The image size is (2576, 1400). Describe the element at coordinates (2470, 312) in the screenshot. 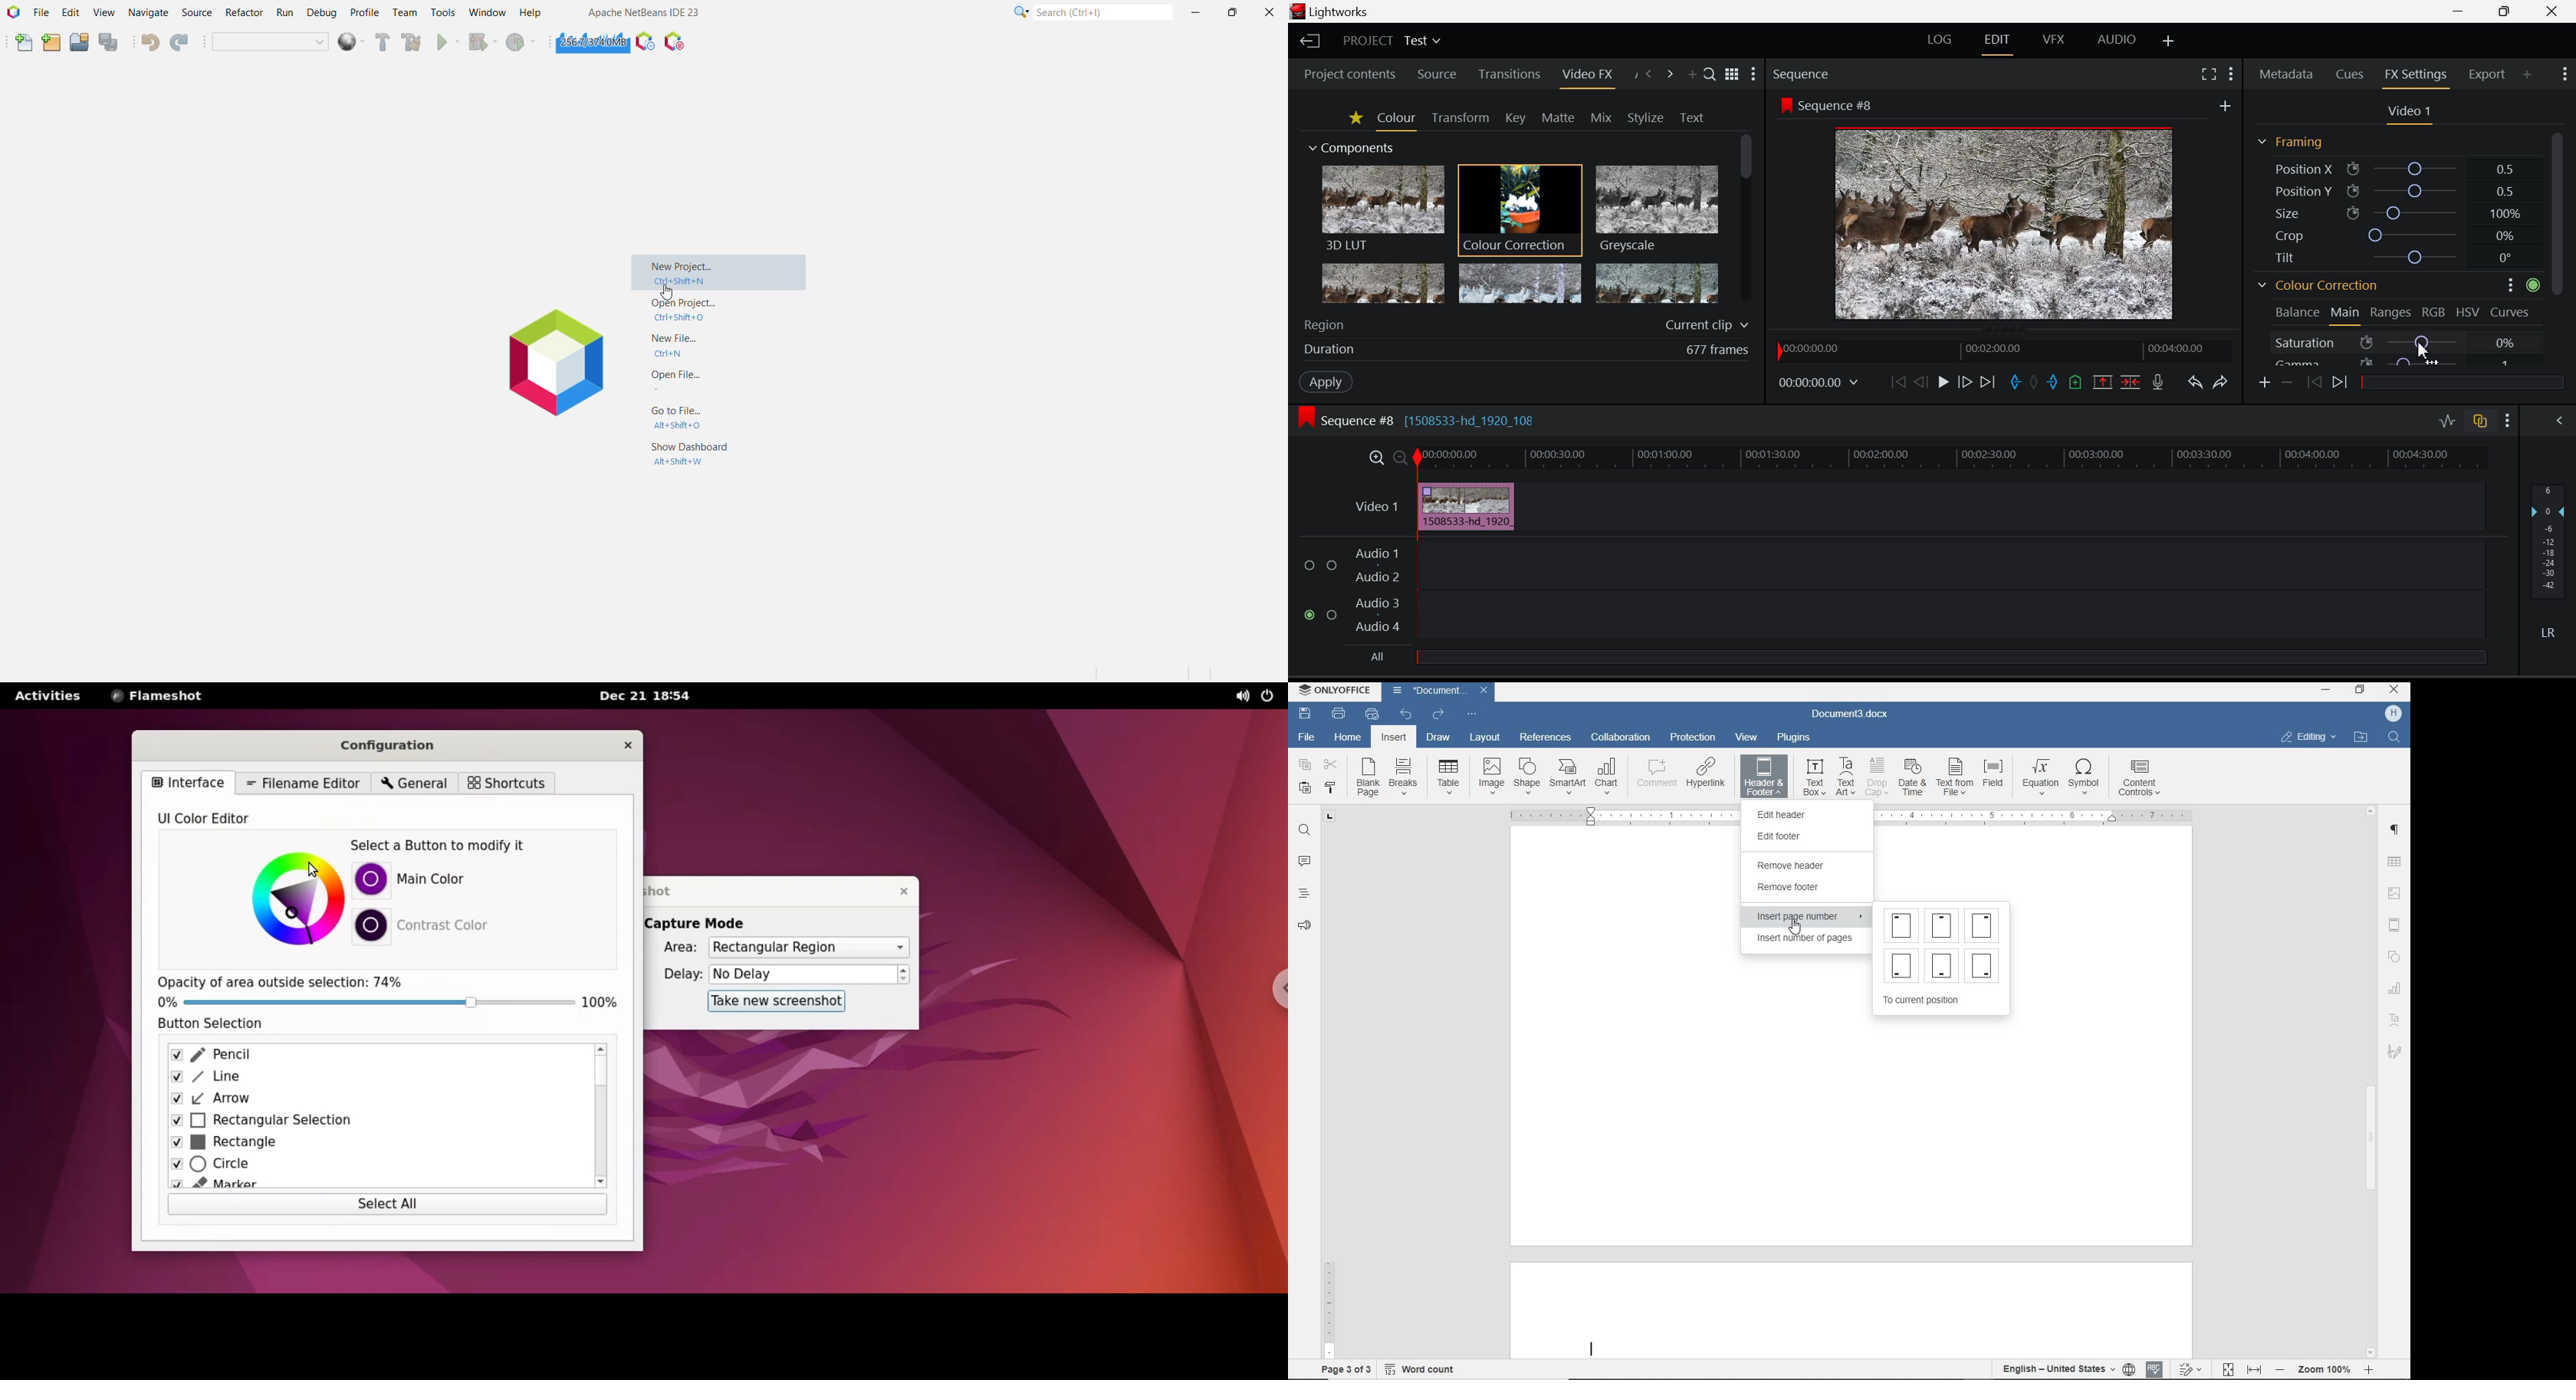

I see `HSV` at that location.